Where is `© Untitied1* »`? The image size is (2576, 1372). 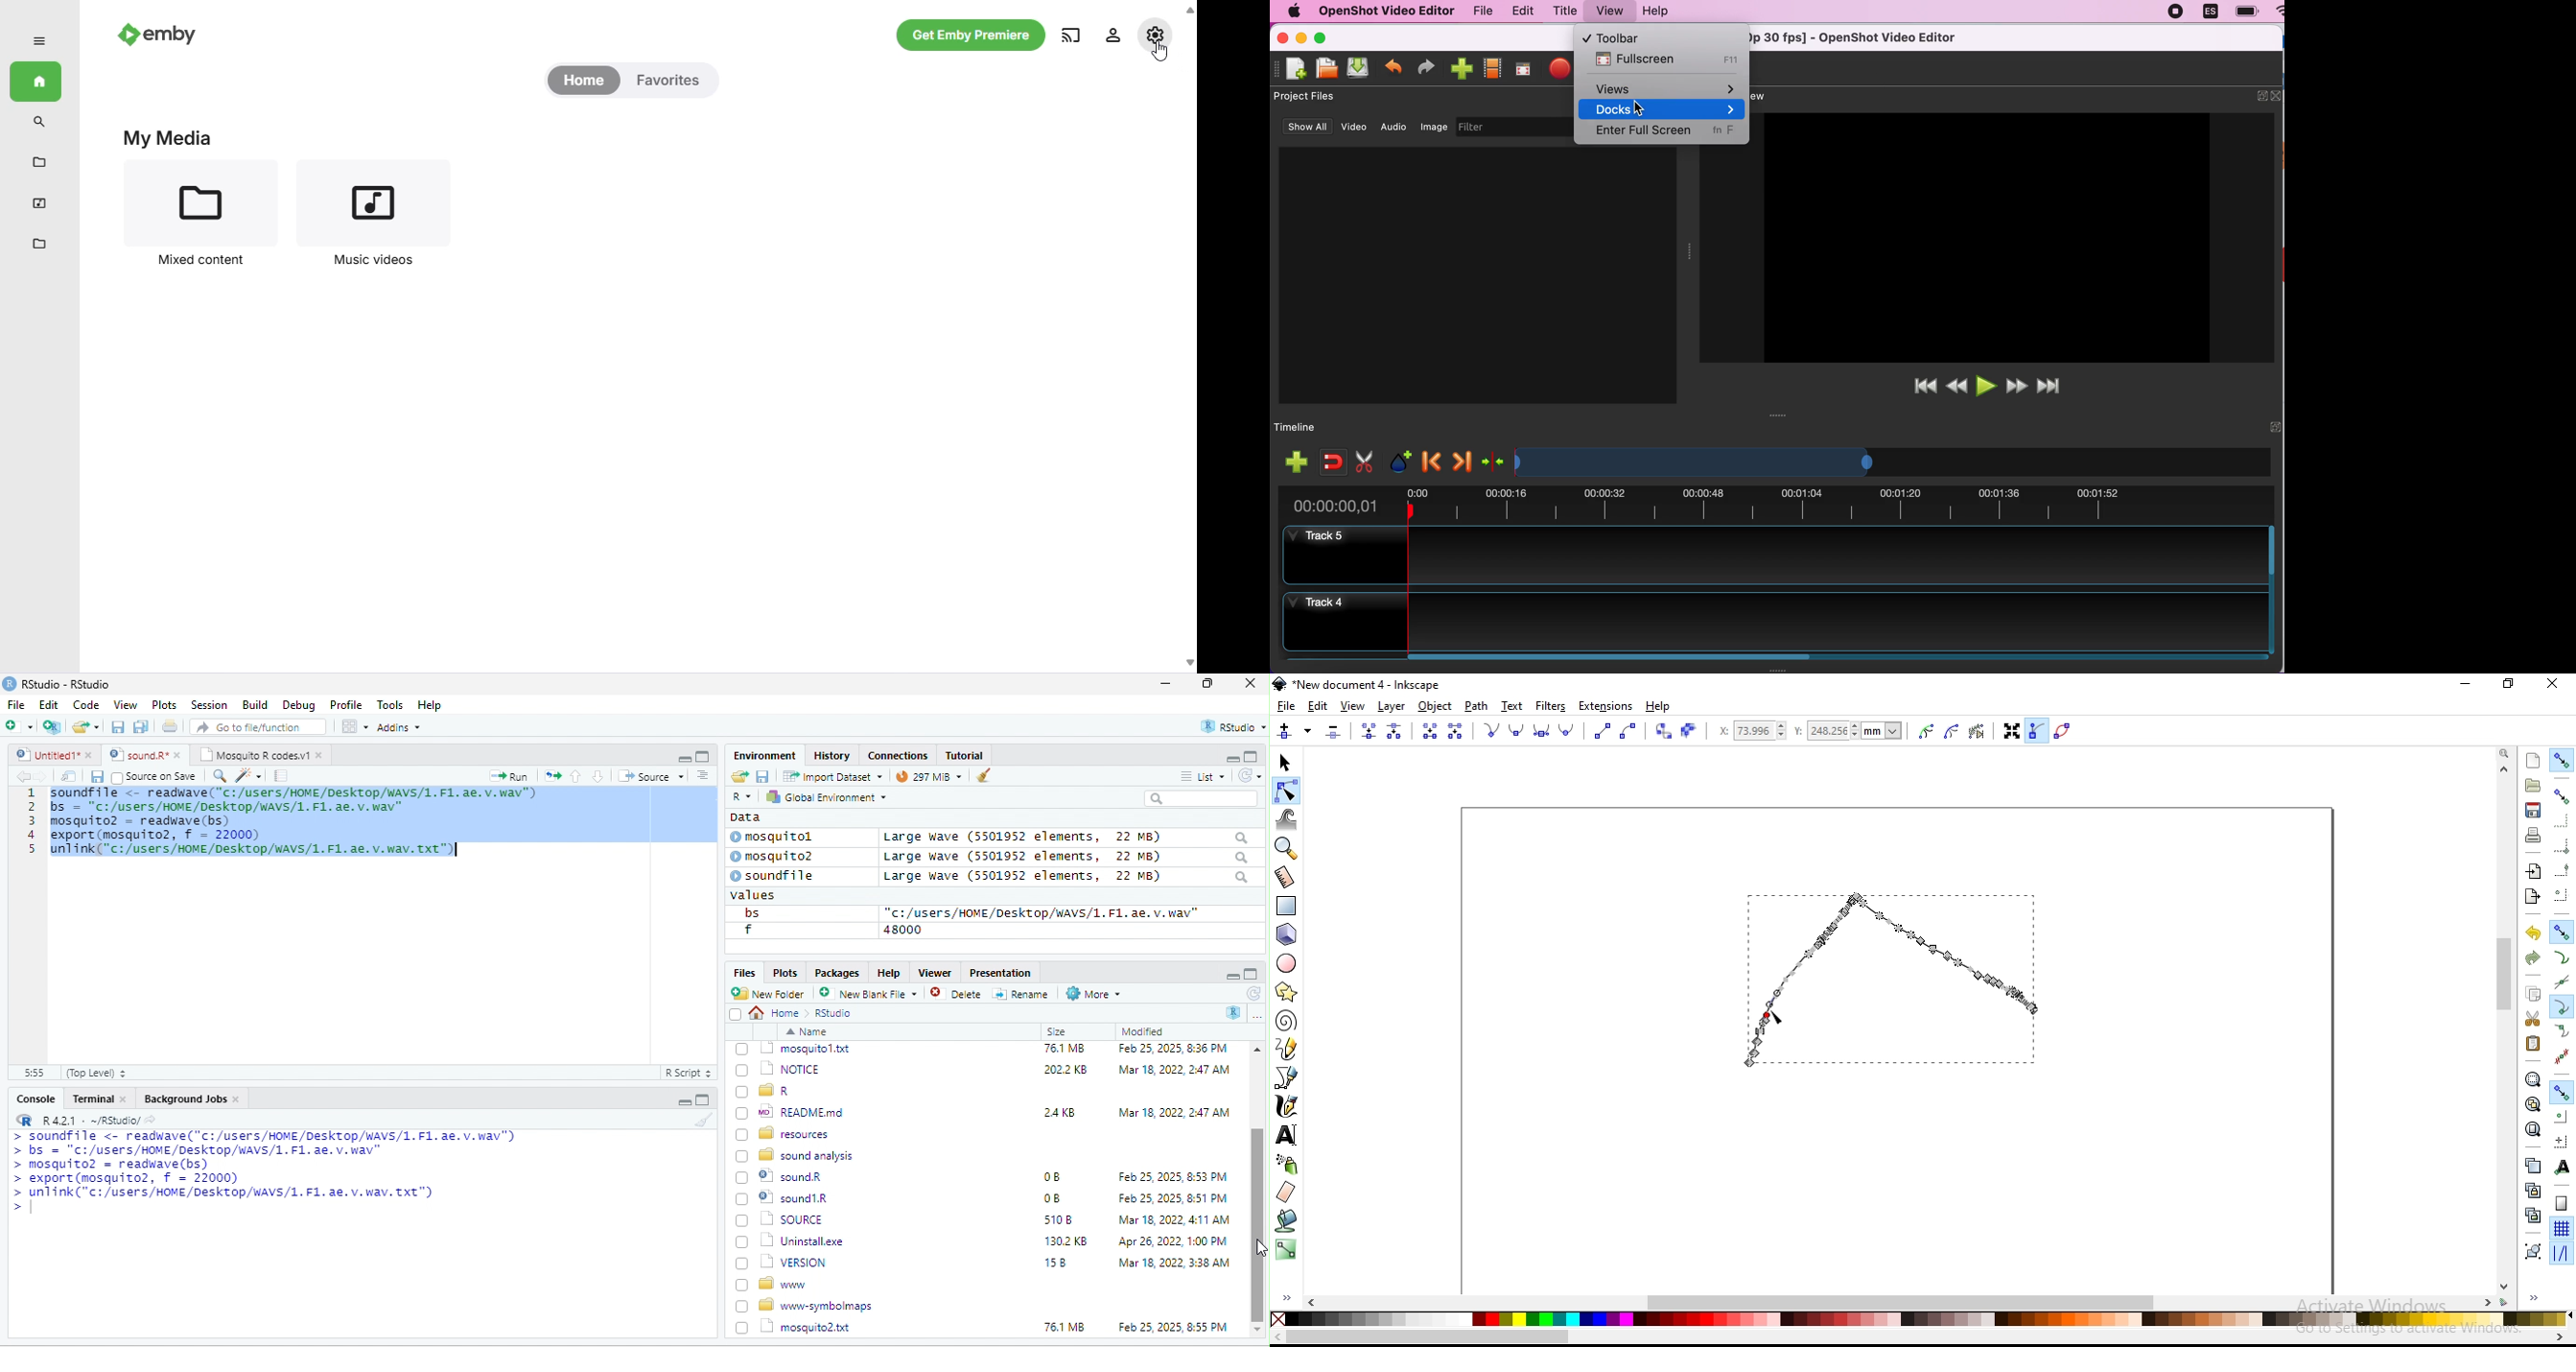 © Untitied1* » is located at coordinates (50, 755).